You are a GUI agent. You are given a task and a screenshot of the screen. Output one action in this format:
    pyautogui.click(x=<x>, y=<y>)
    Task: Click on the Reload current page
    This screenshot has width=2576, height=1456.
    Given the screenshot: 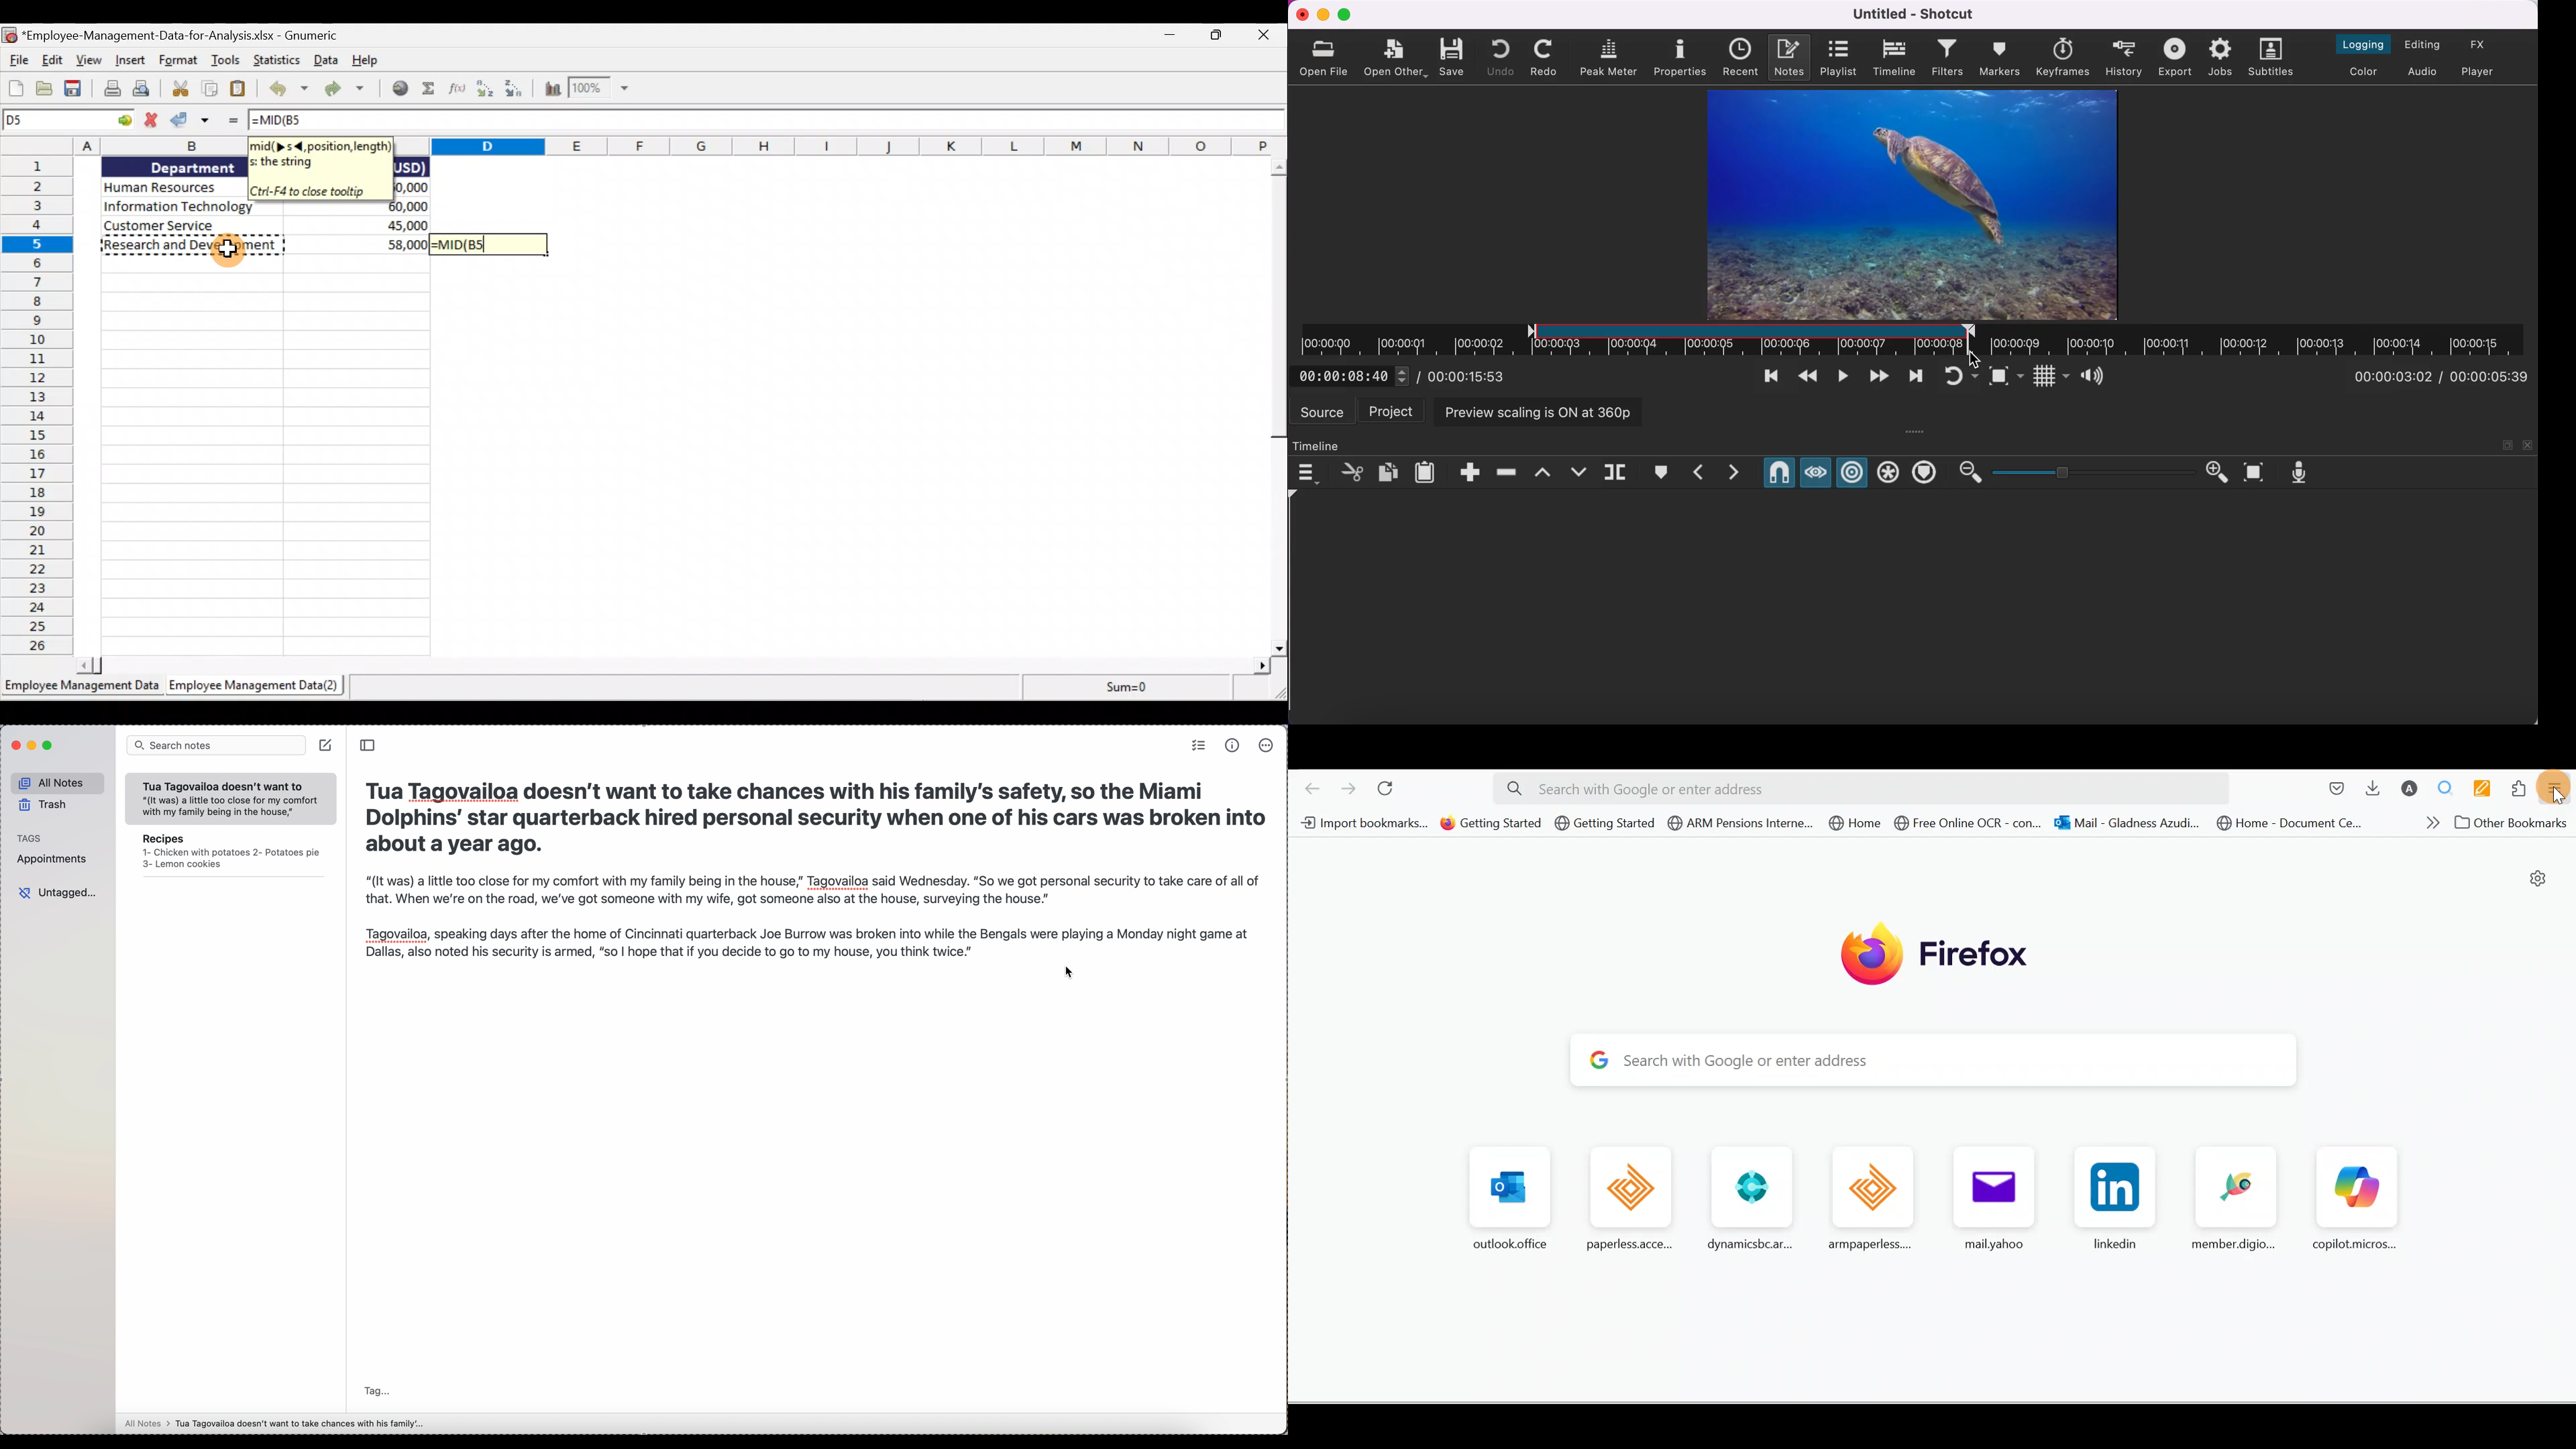 What is the action you would take?
    pyautogui.click(x=1390, y=786)
    